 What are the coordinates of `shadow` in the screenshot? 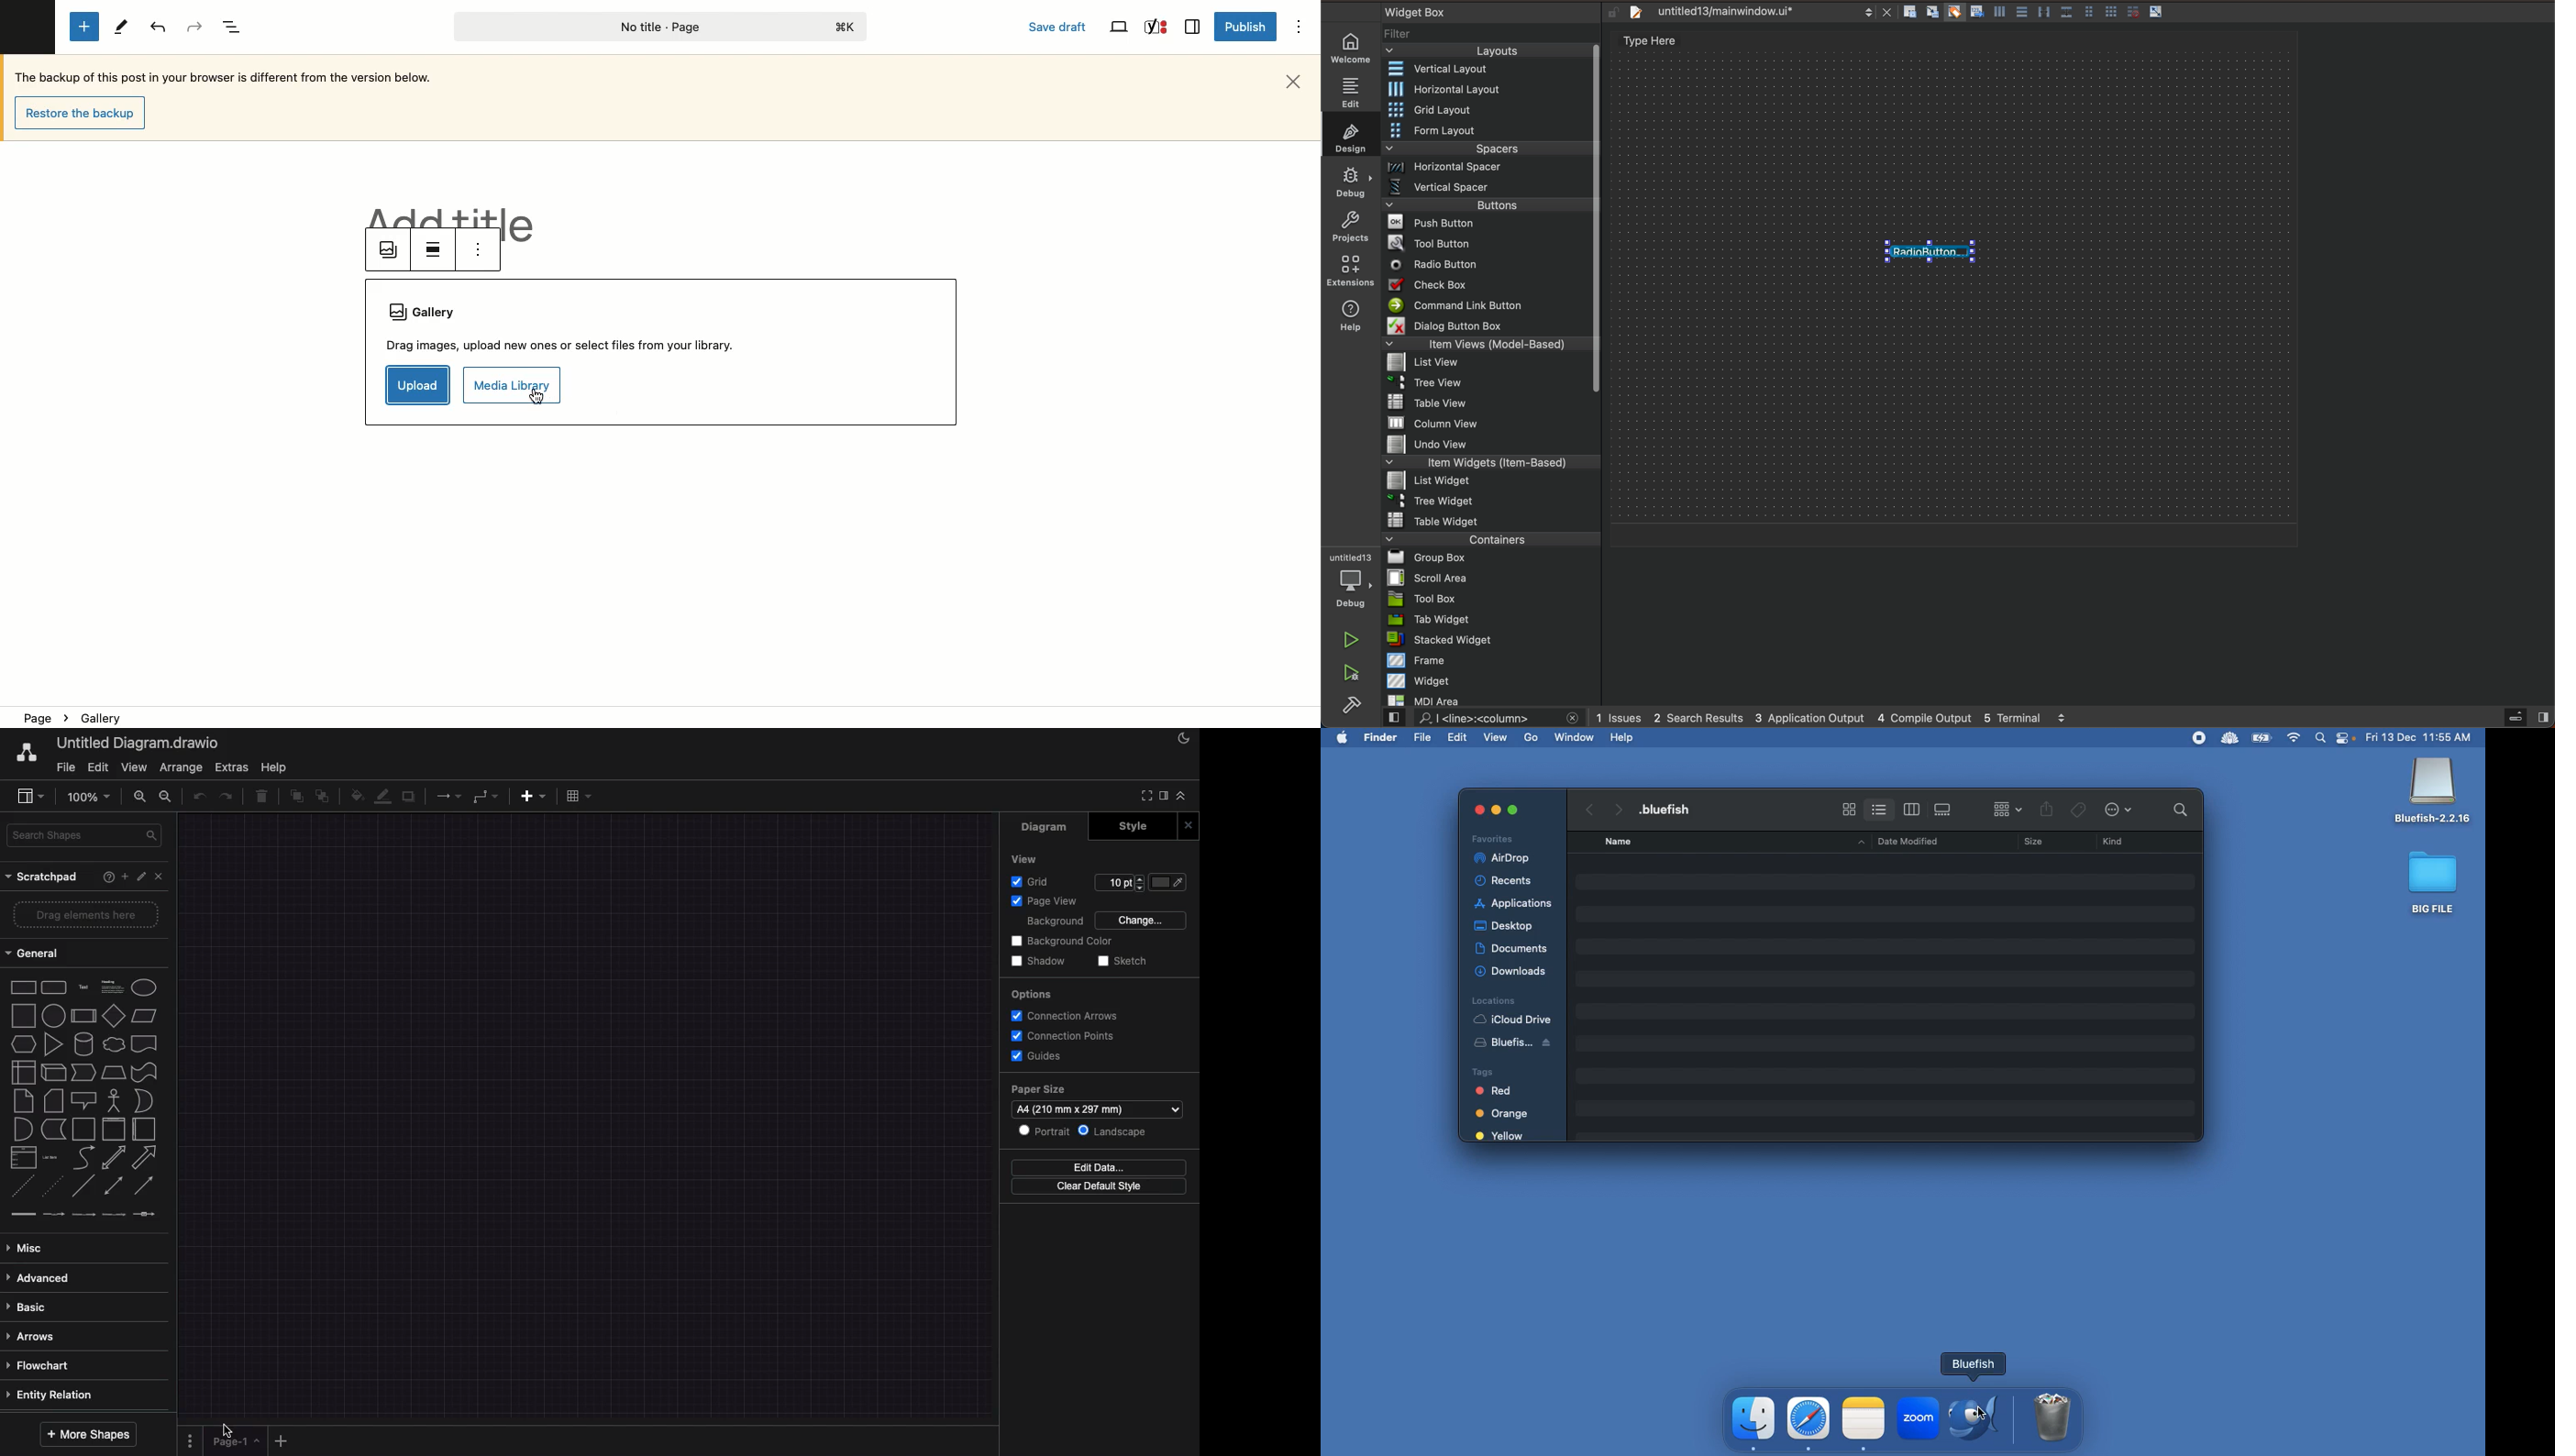 It's located at (409, 798).